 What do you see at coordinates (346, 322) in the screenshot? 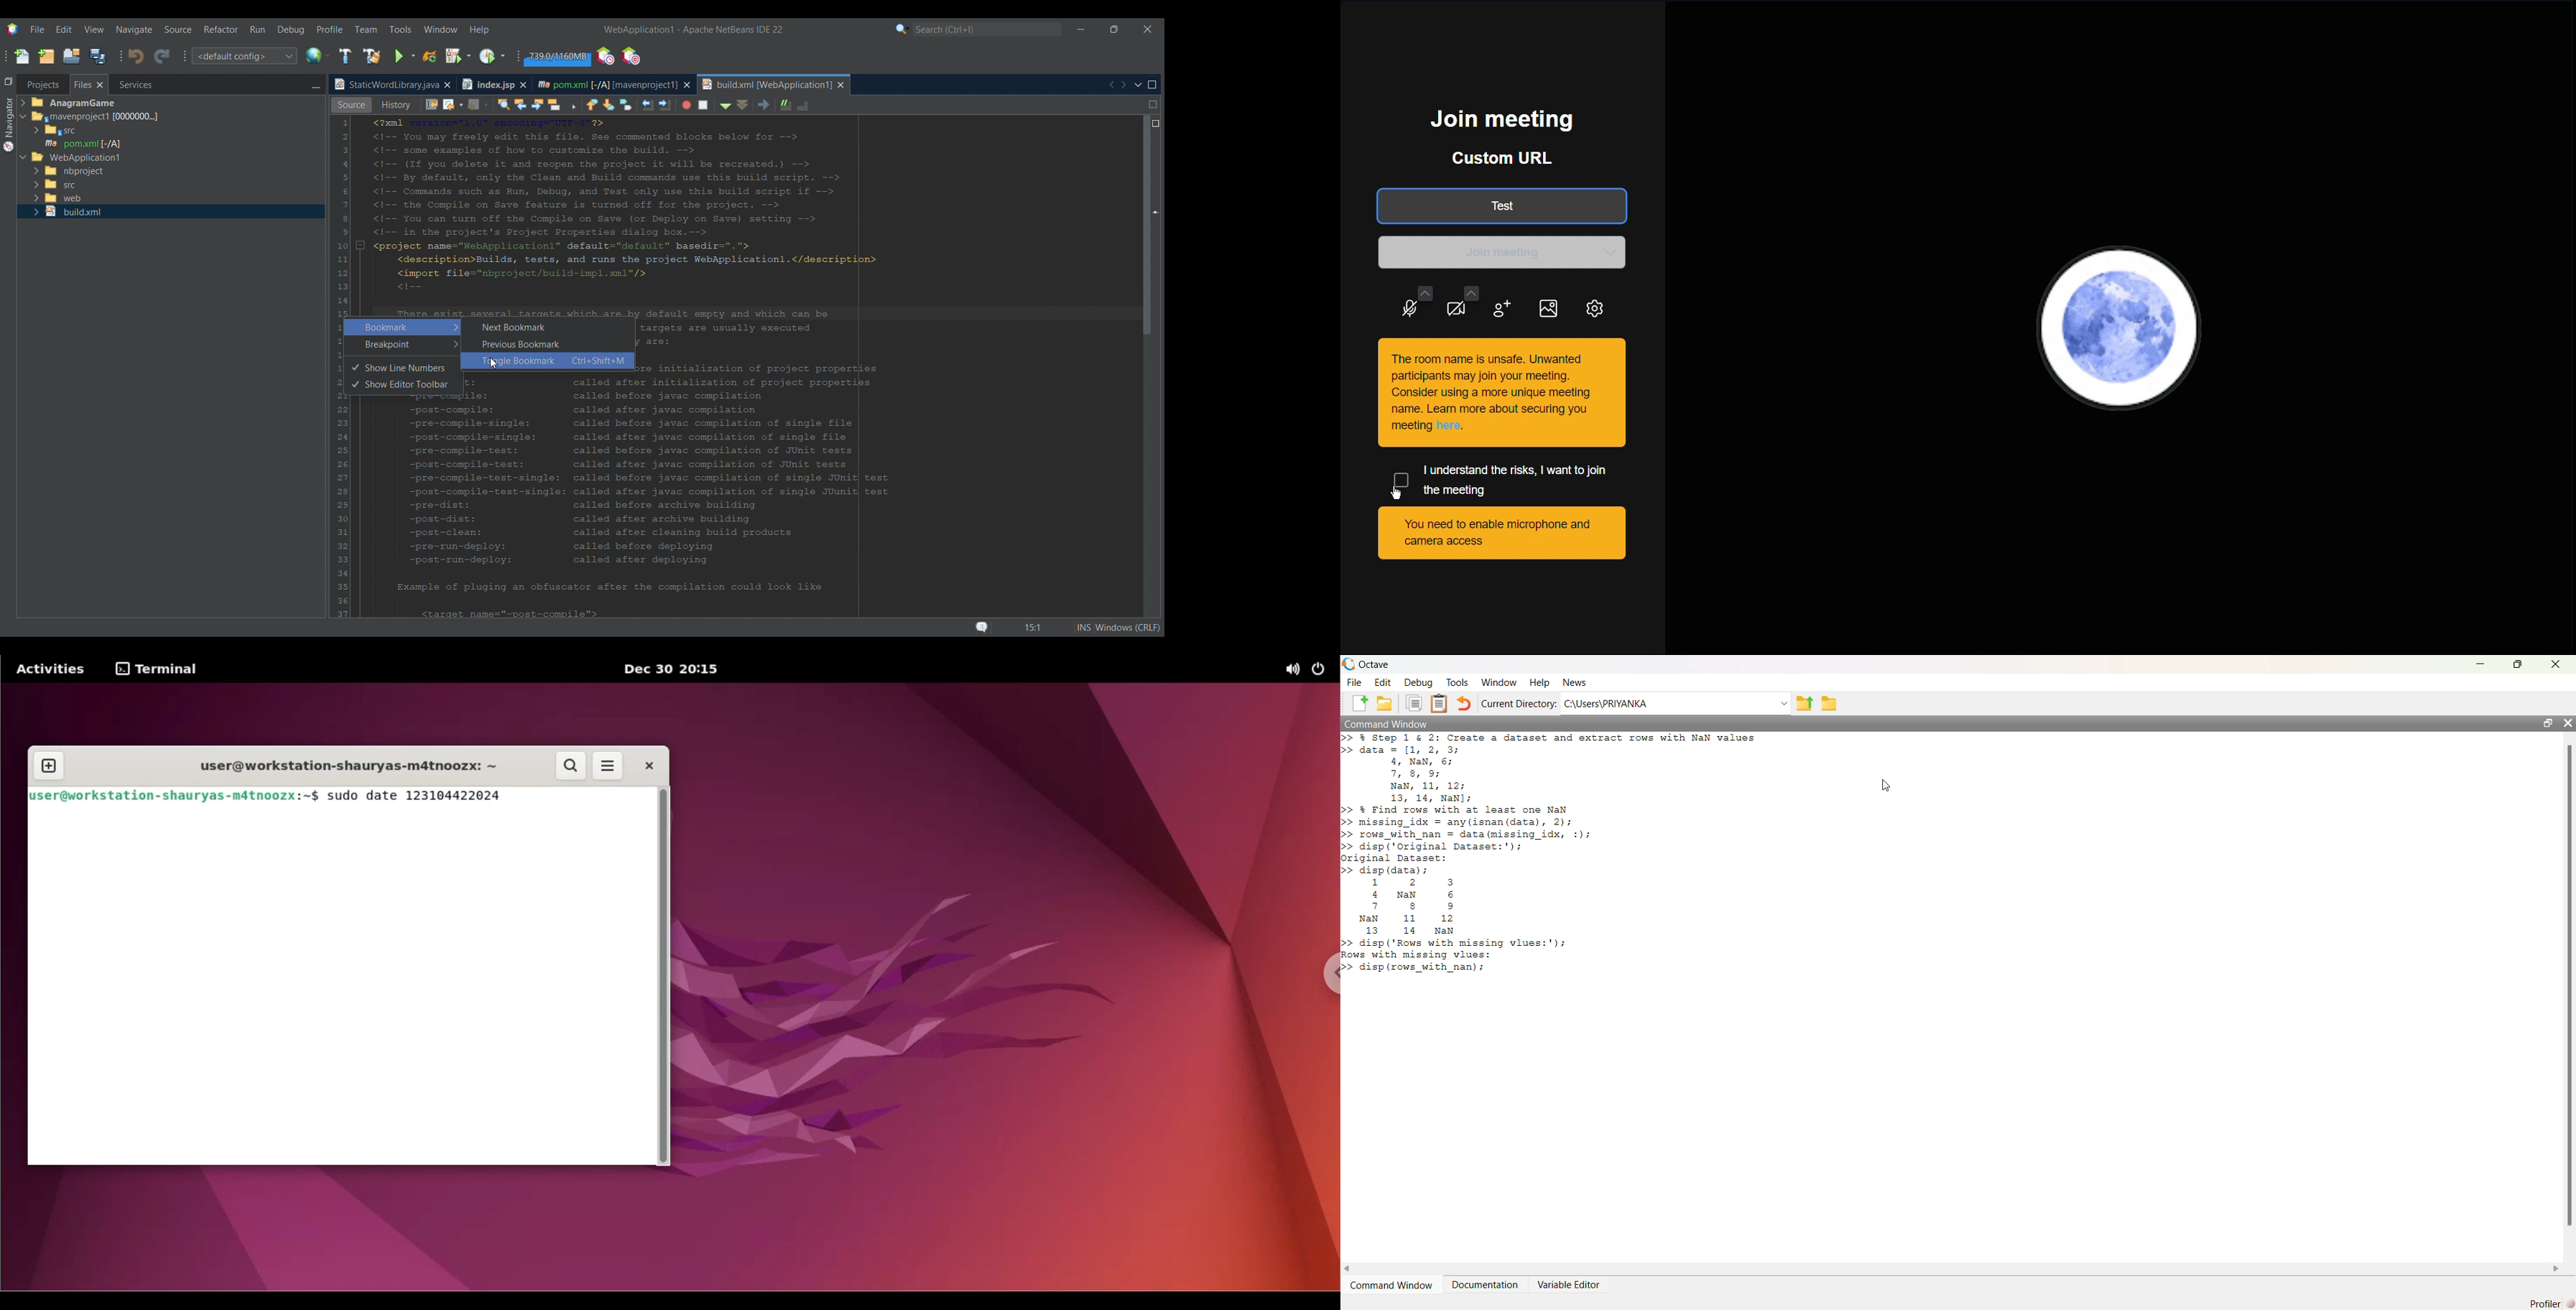
I see `Cursor right clicking` at bounding box center [346, 322].